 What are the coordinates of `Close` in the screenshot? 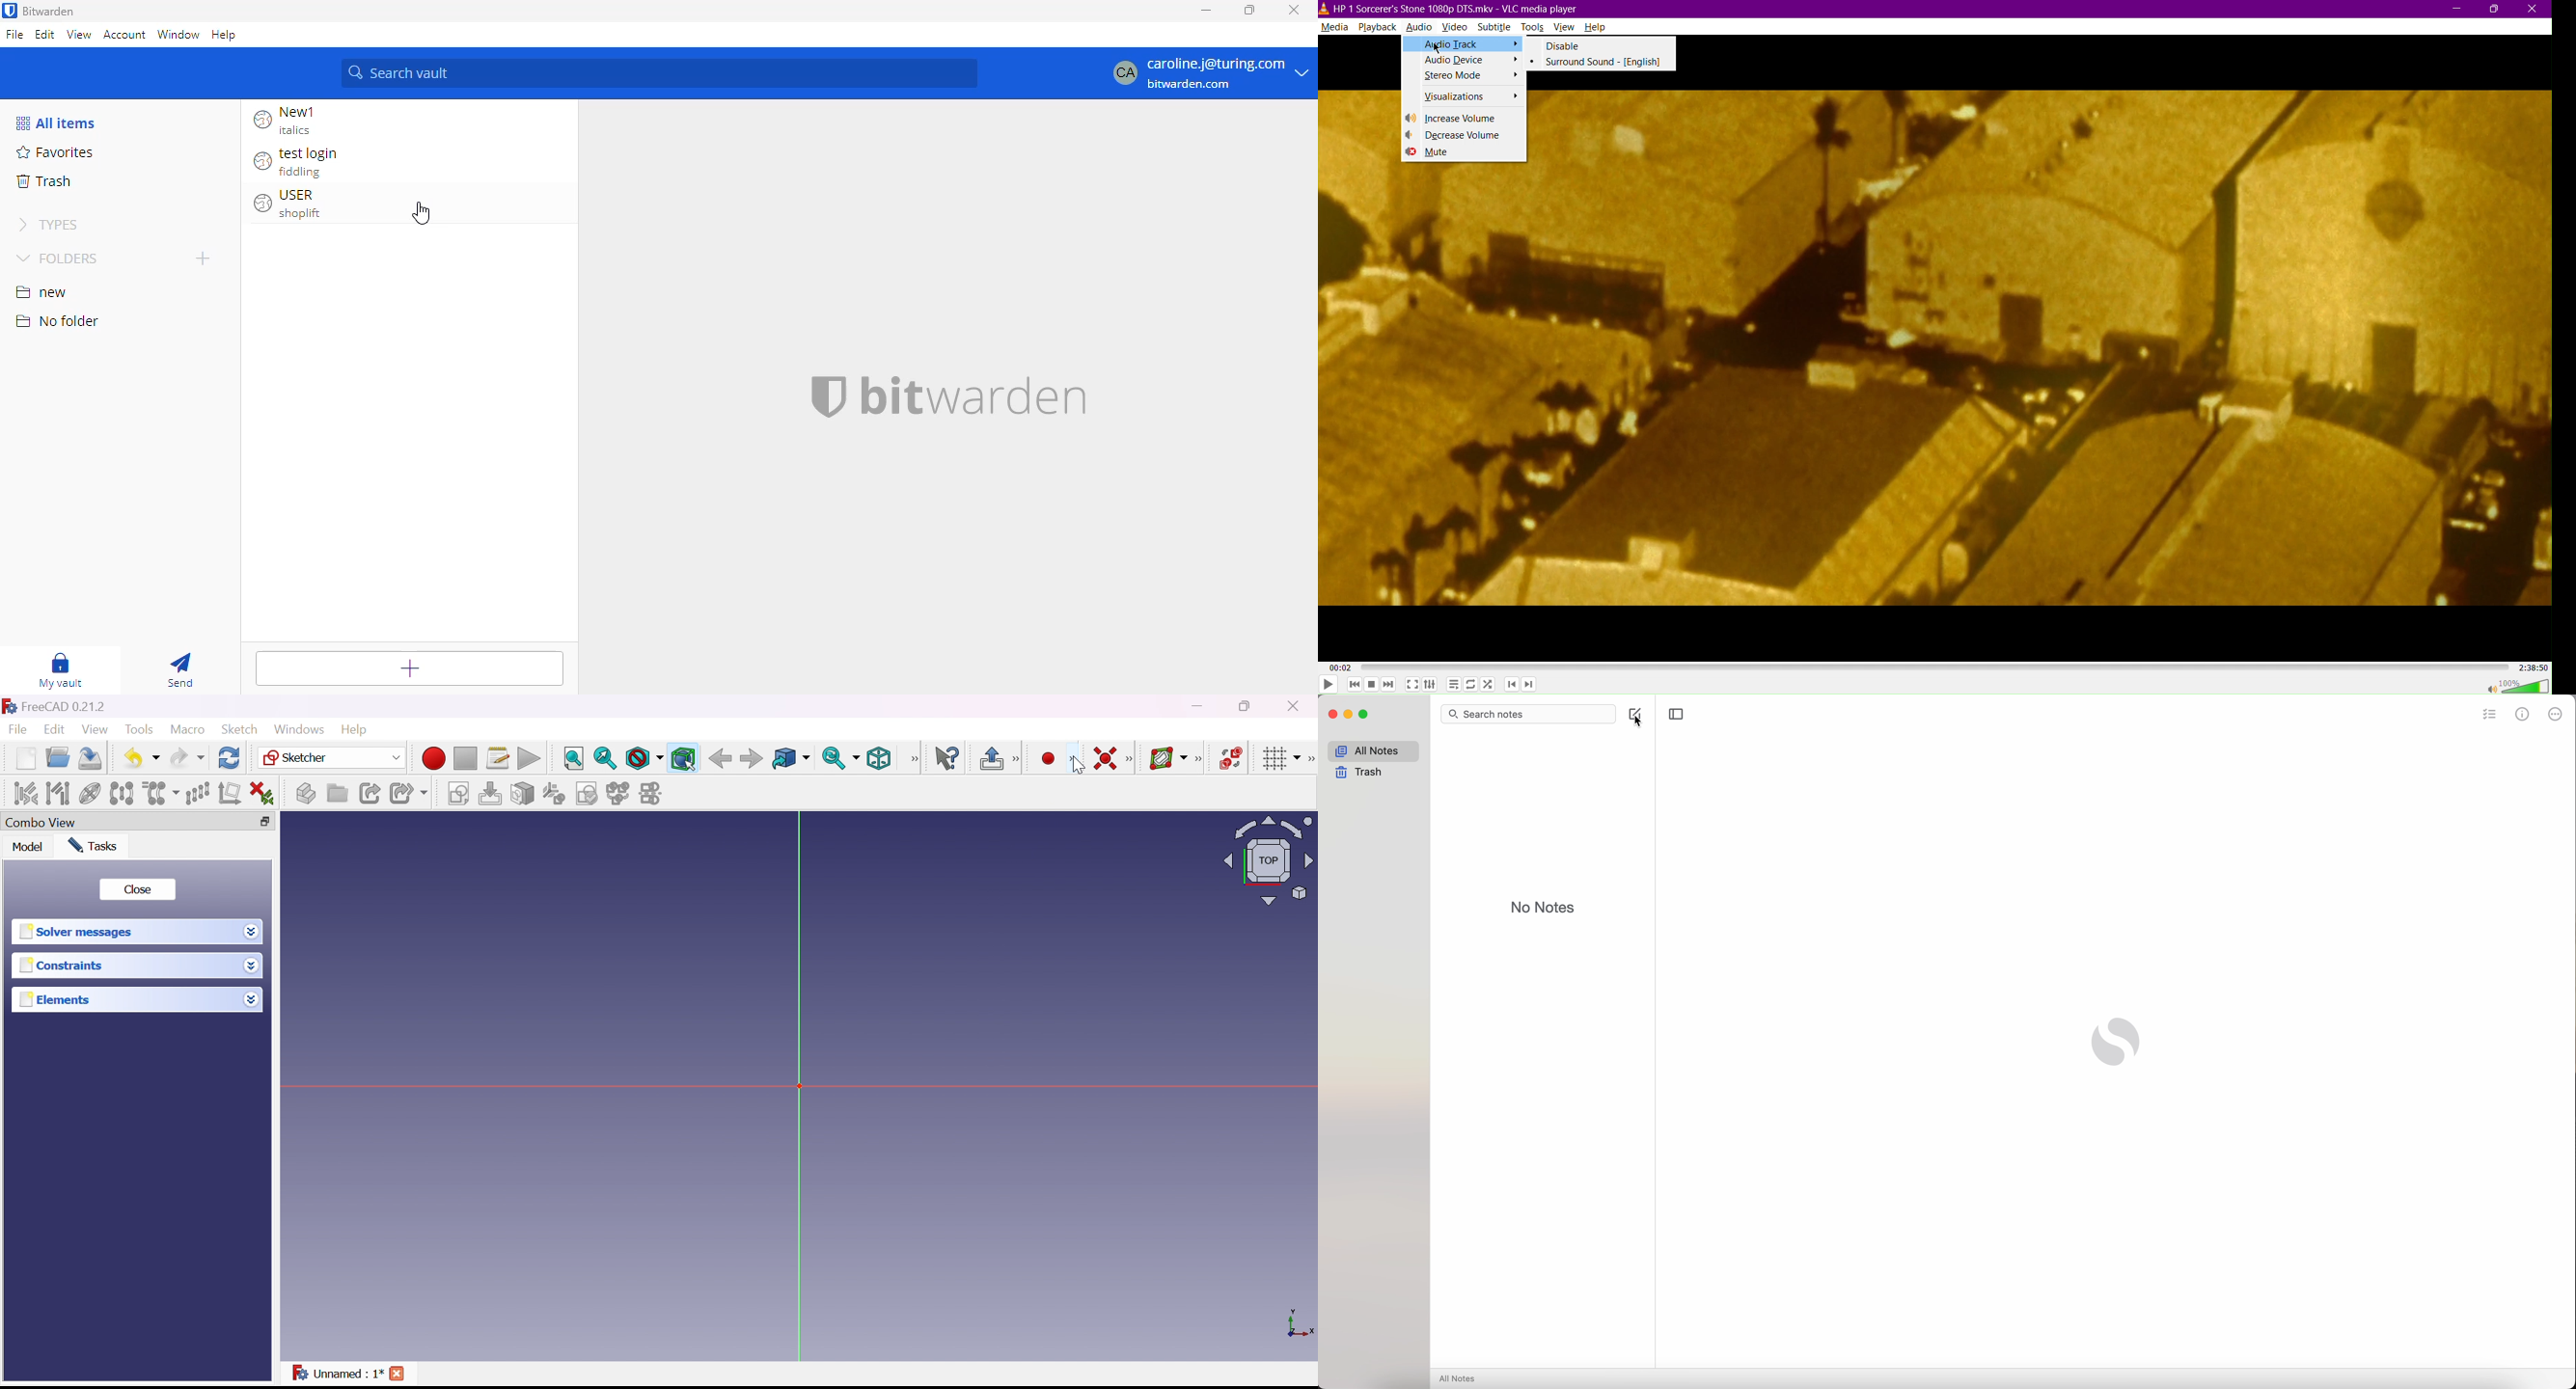 It's located at (1295, 707).